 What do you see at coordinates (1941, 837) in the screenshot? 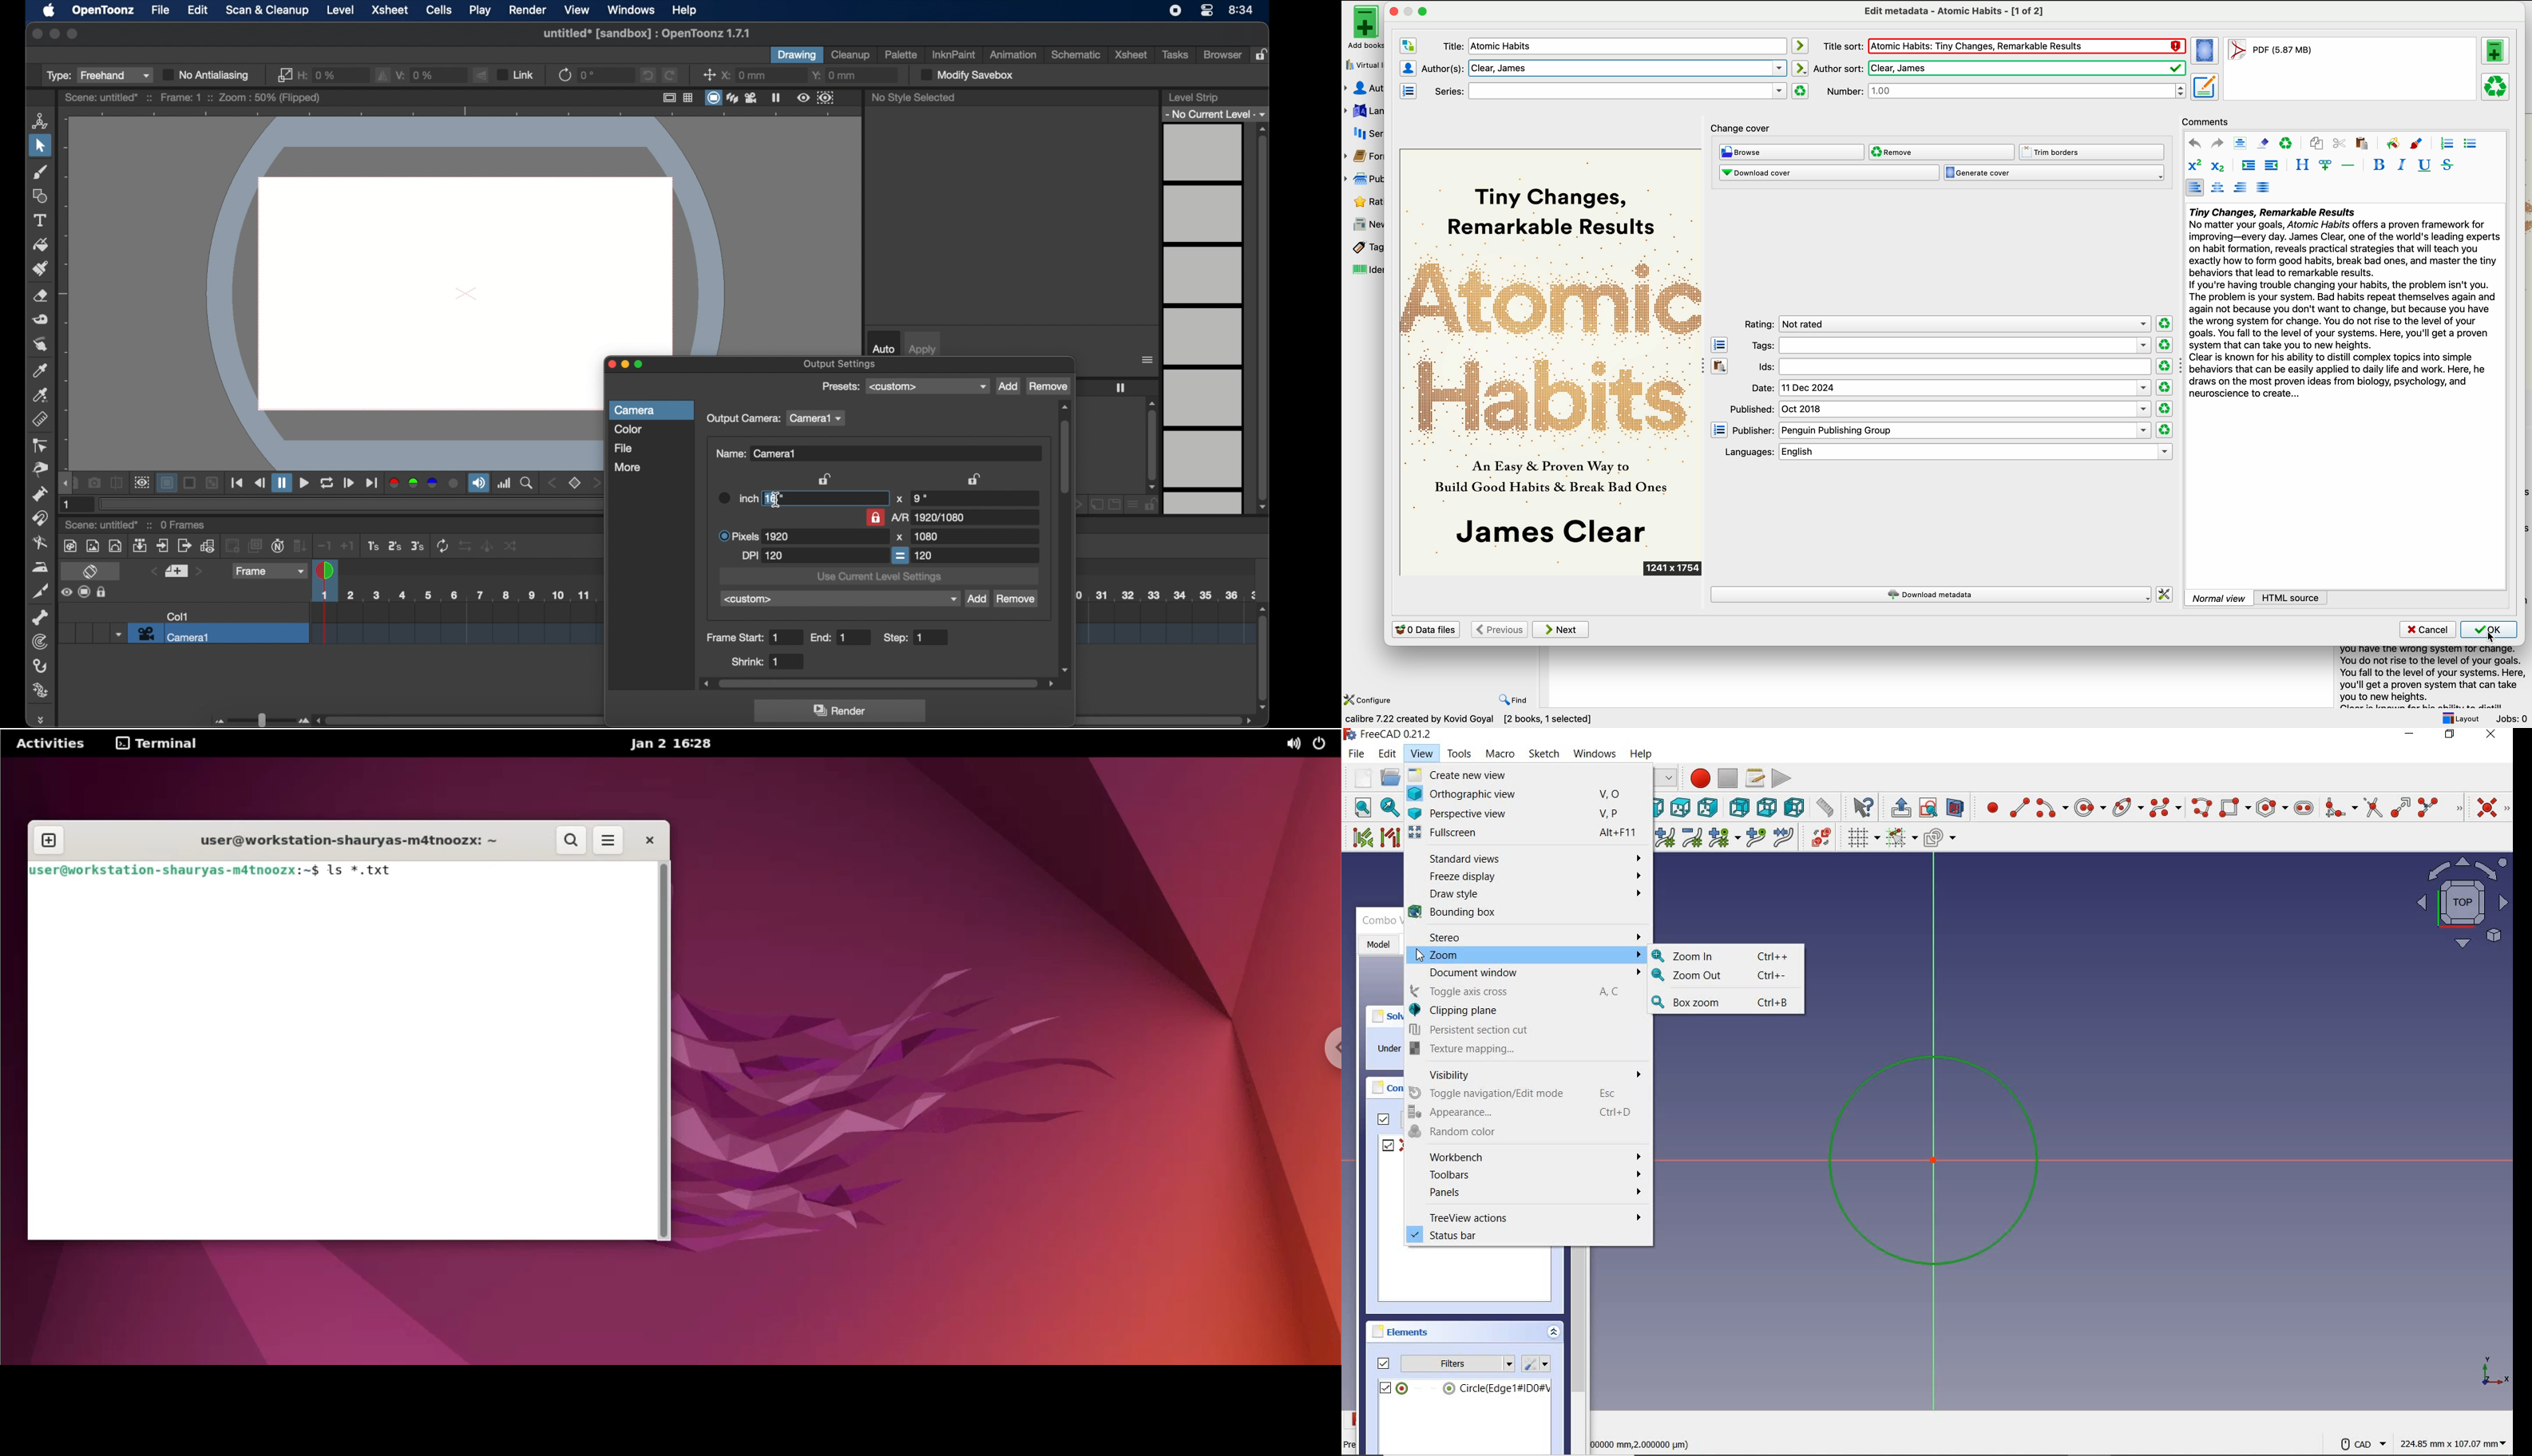
I see `configure rendering order` at bounding box center [1941, 837].